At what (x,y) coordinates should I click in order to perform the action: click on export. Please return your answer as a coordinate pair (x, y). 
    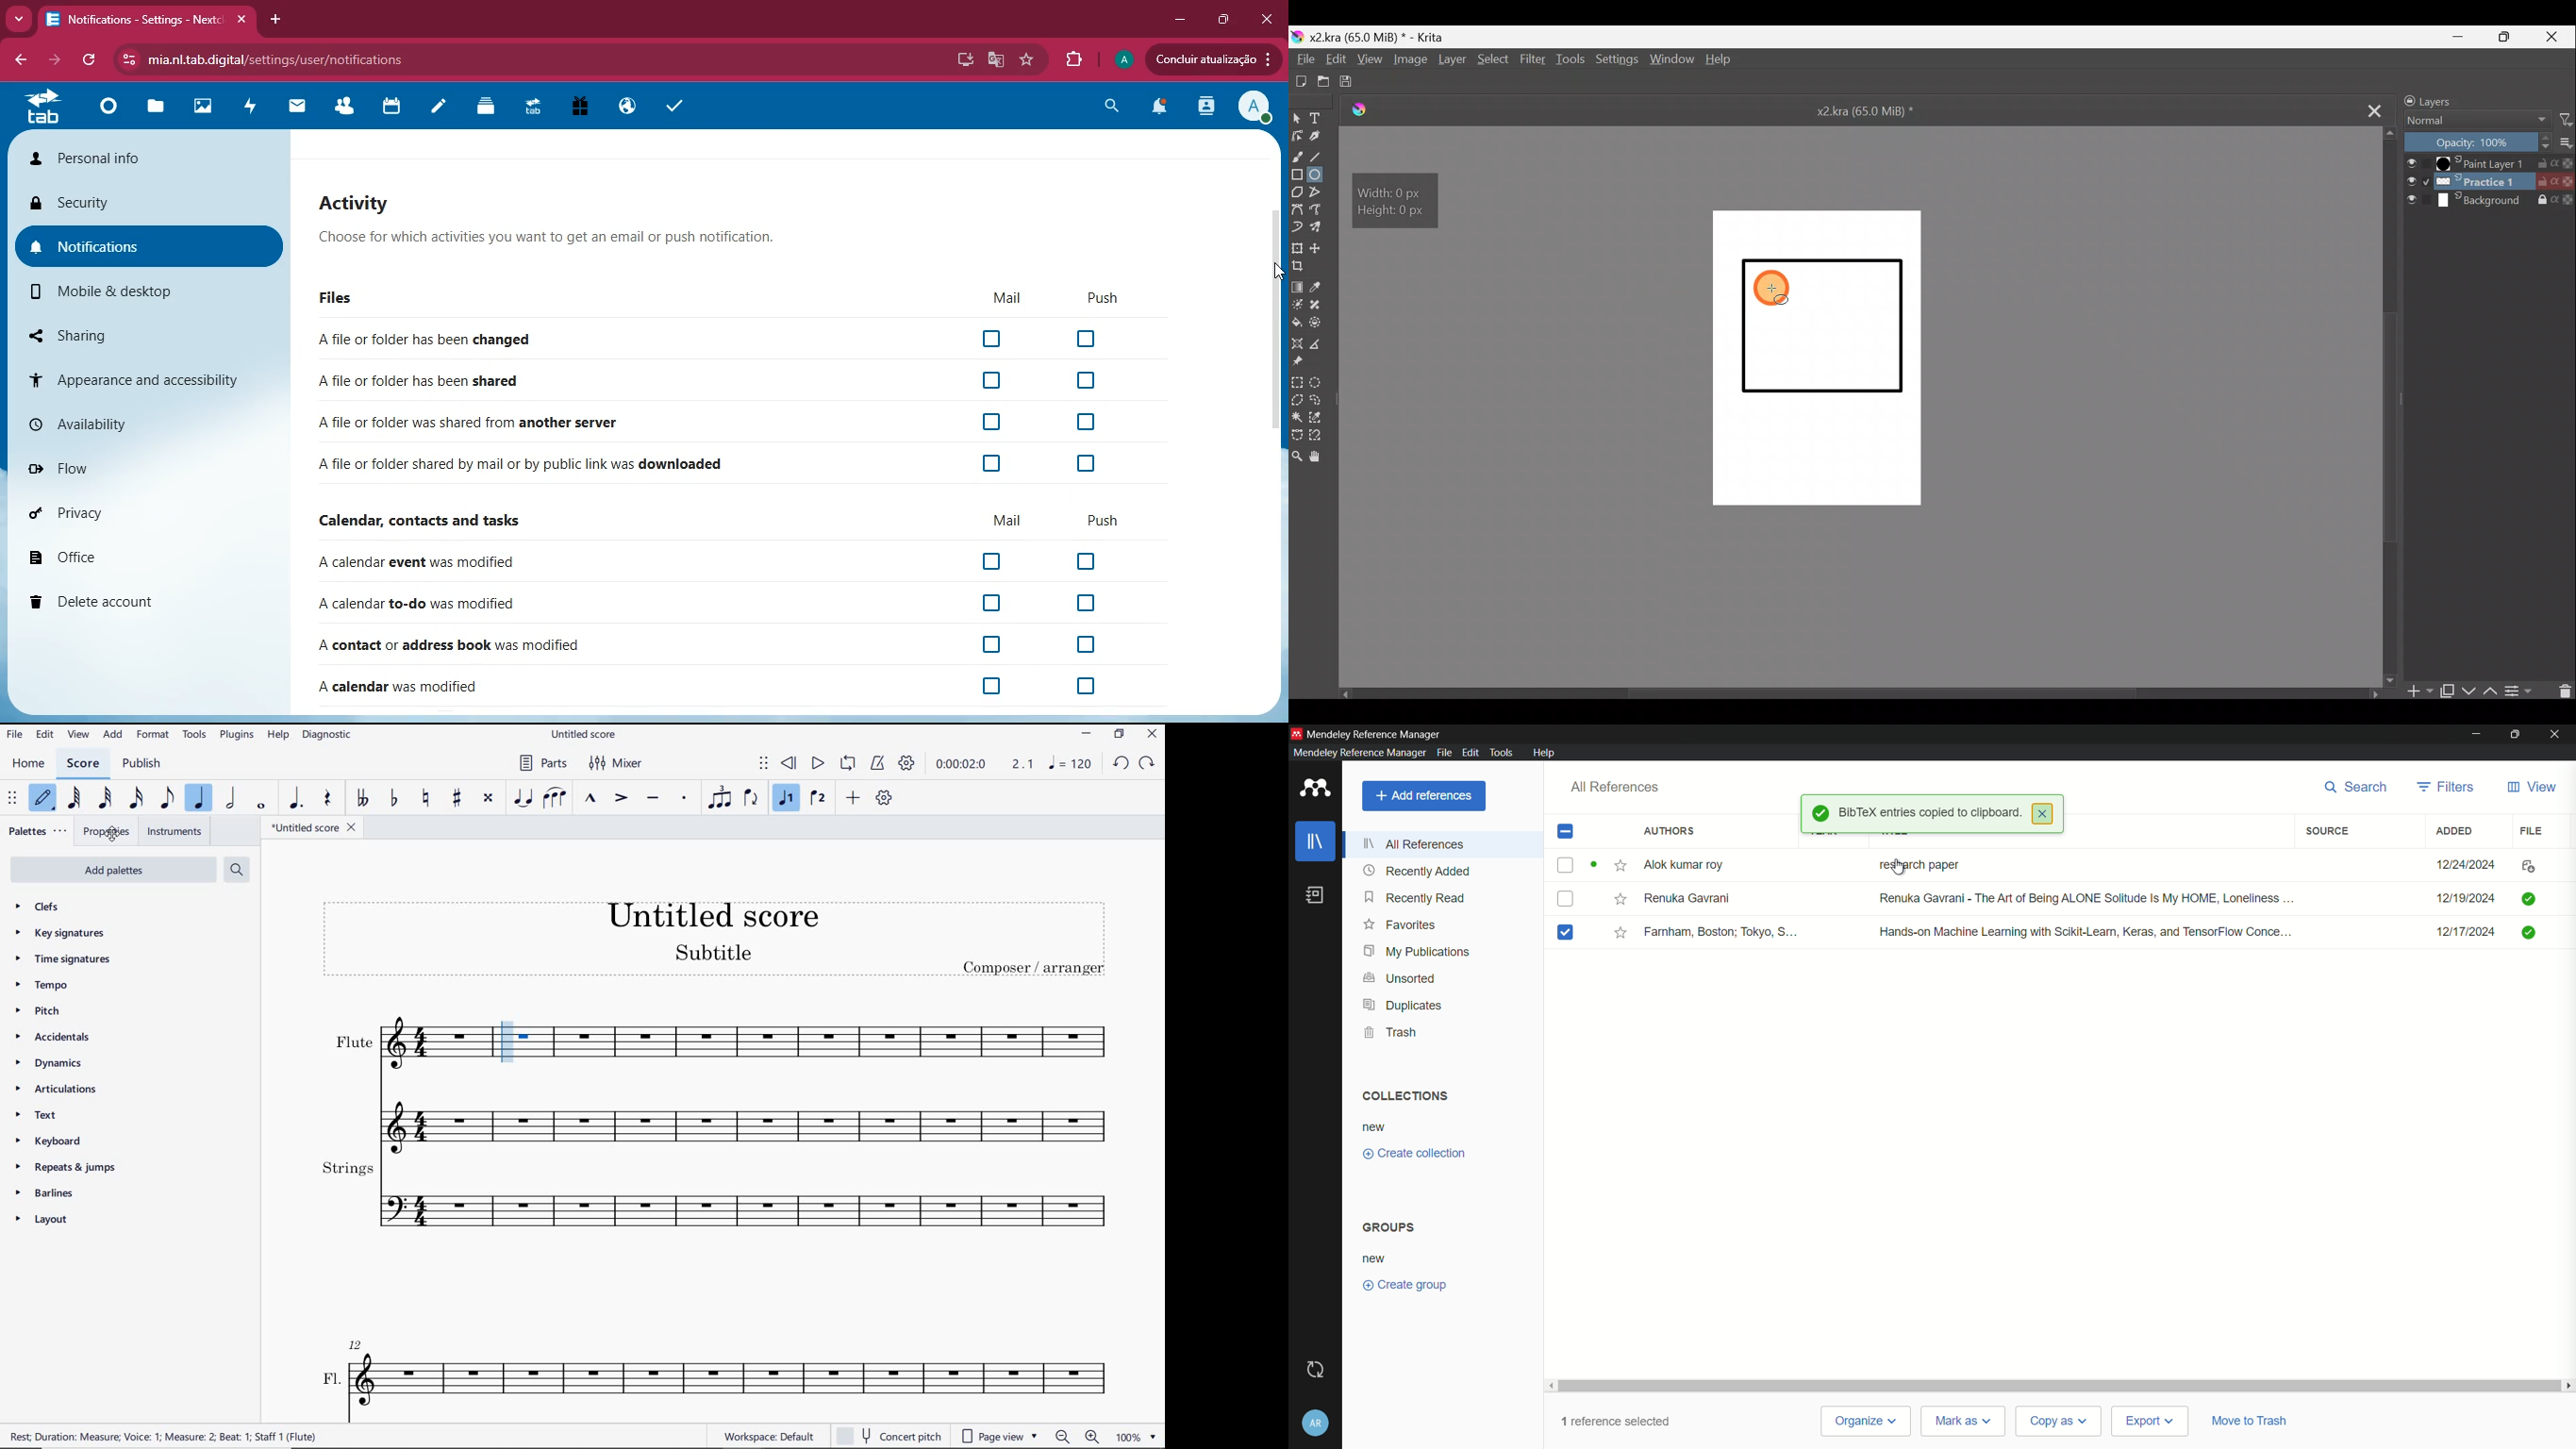
    Looking at the image, I should click on (2150, 1421).